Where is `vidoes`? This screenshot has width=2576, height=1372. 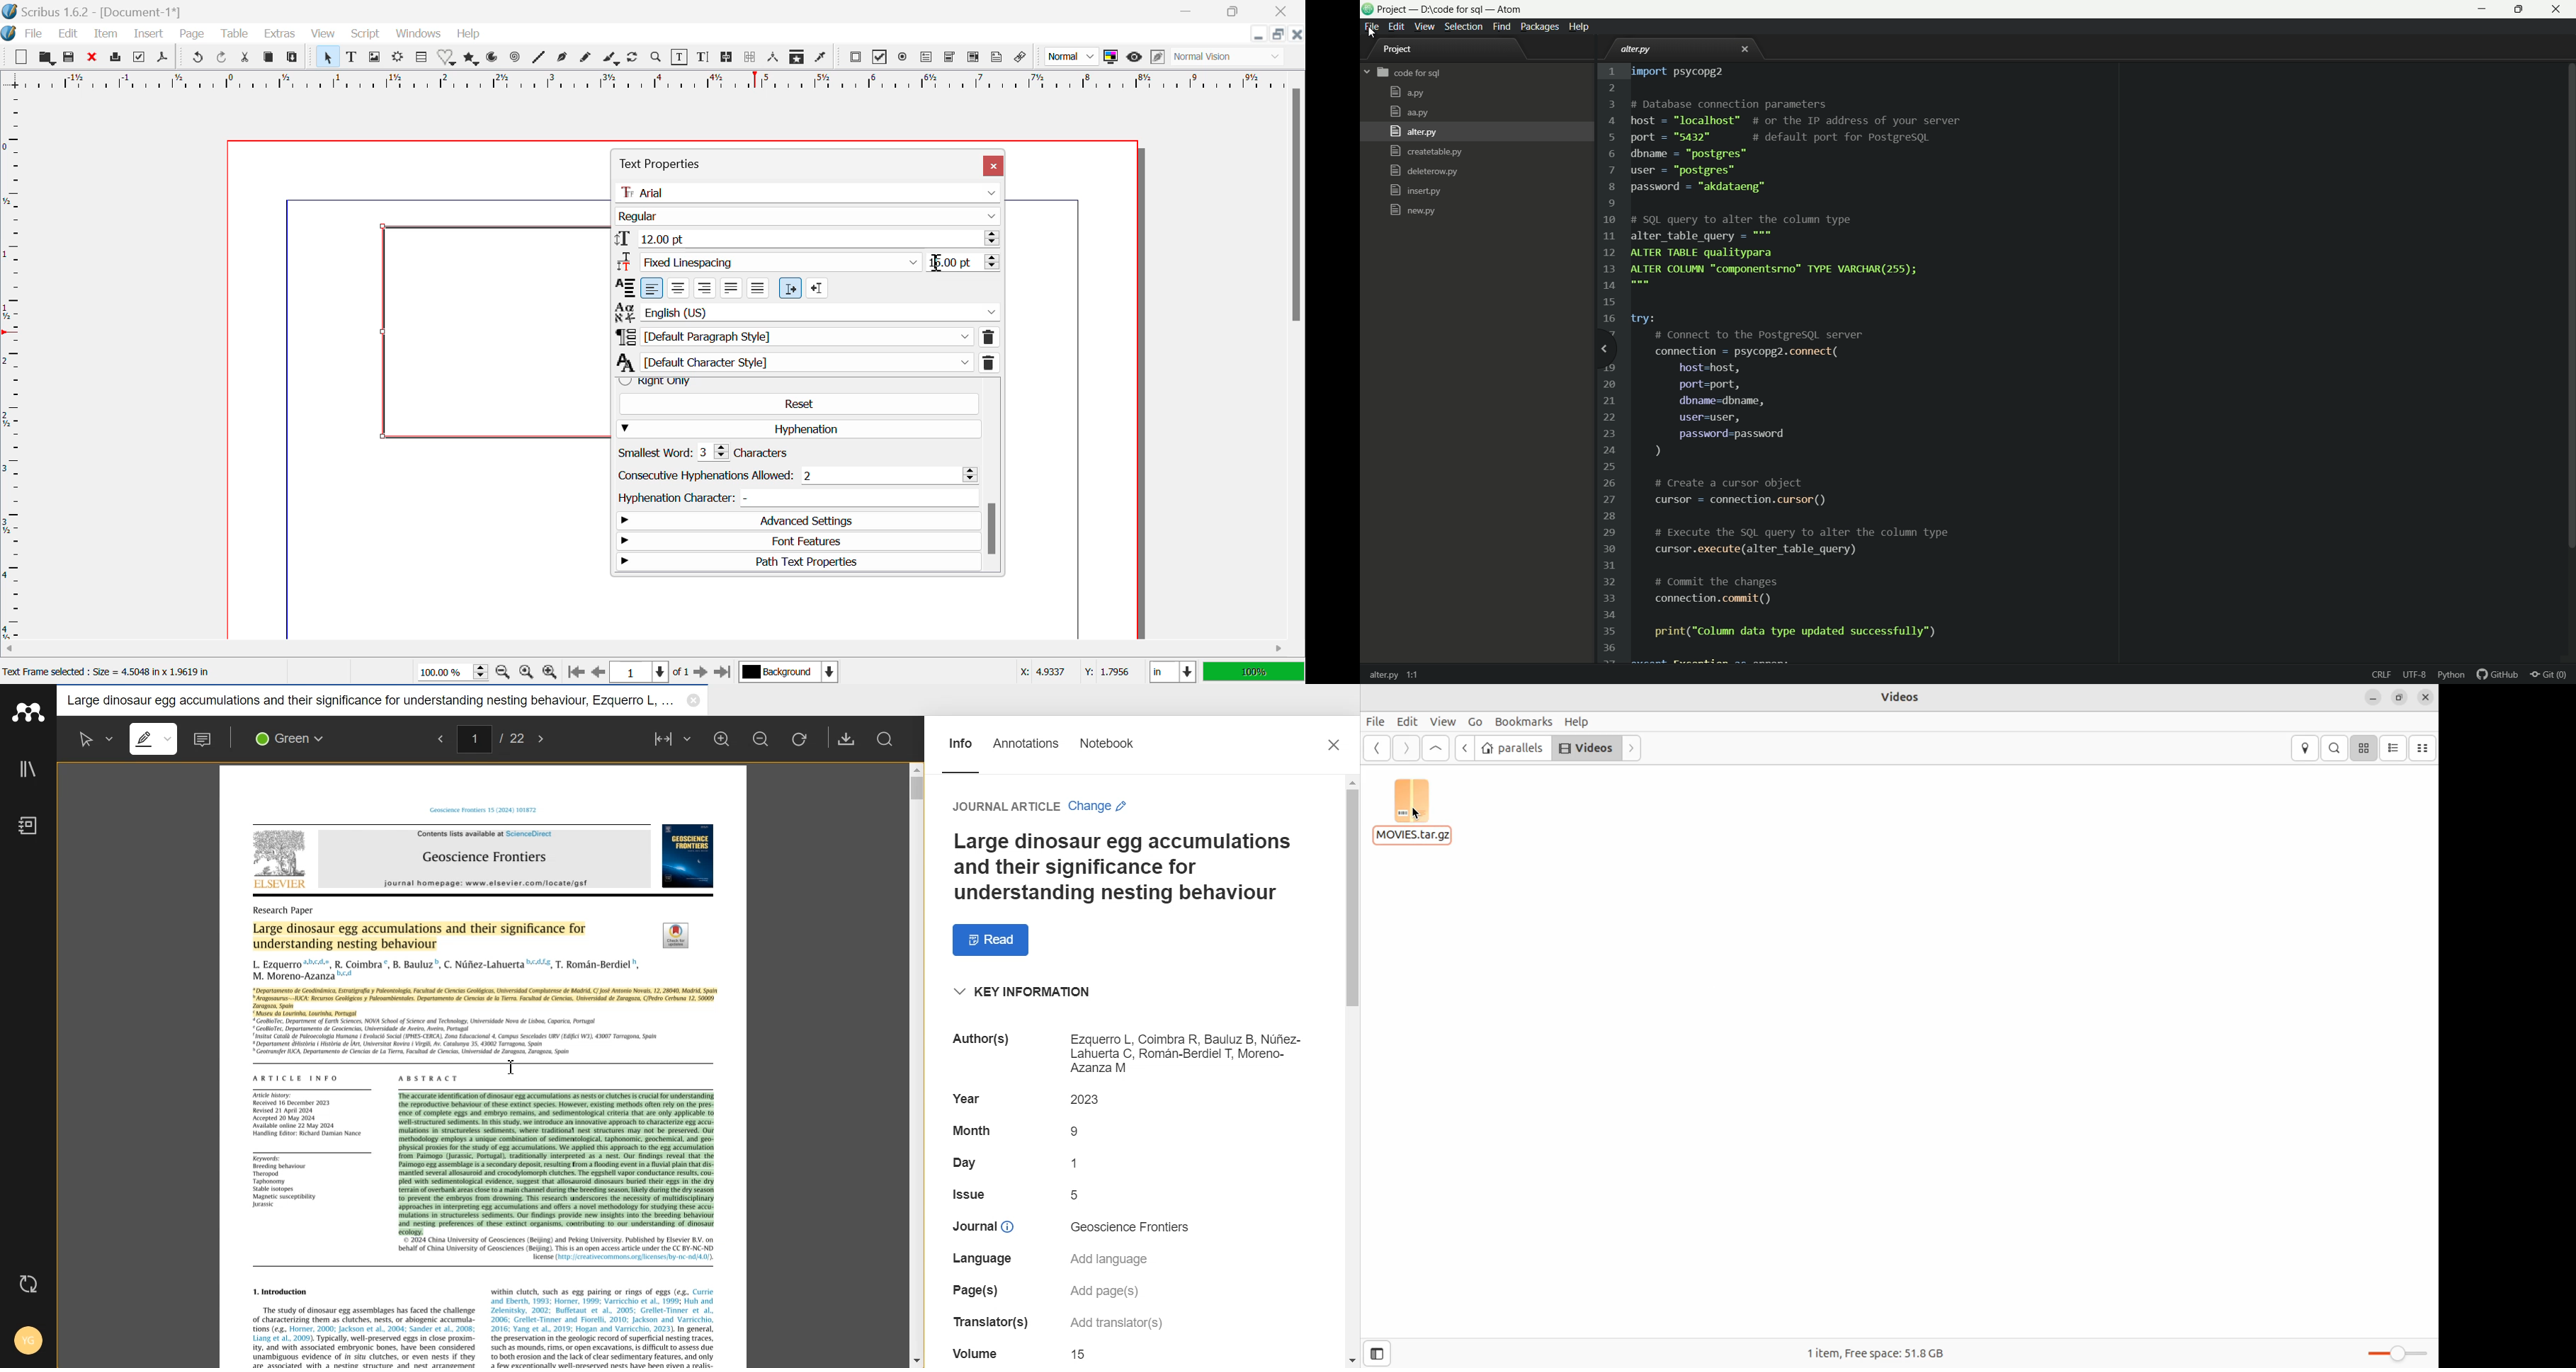
vidoes is located at coordinates (1902, 697).